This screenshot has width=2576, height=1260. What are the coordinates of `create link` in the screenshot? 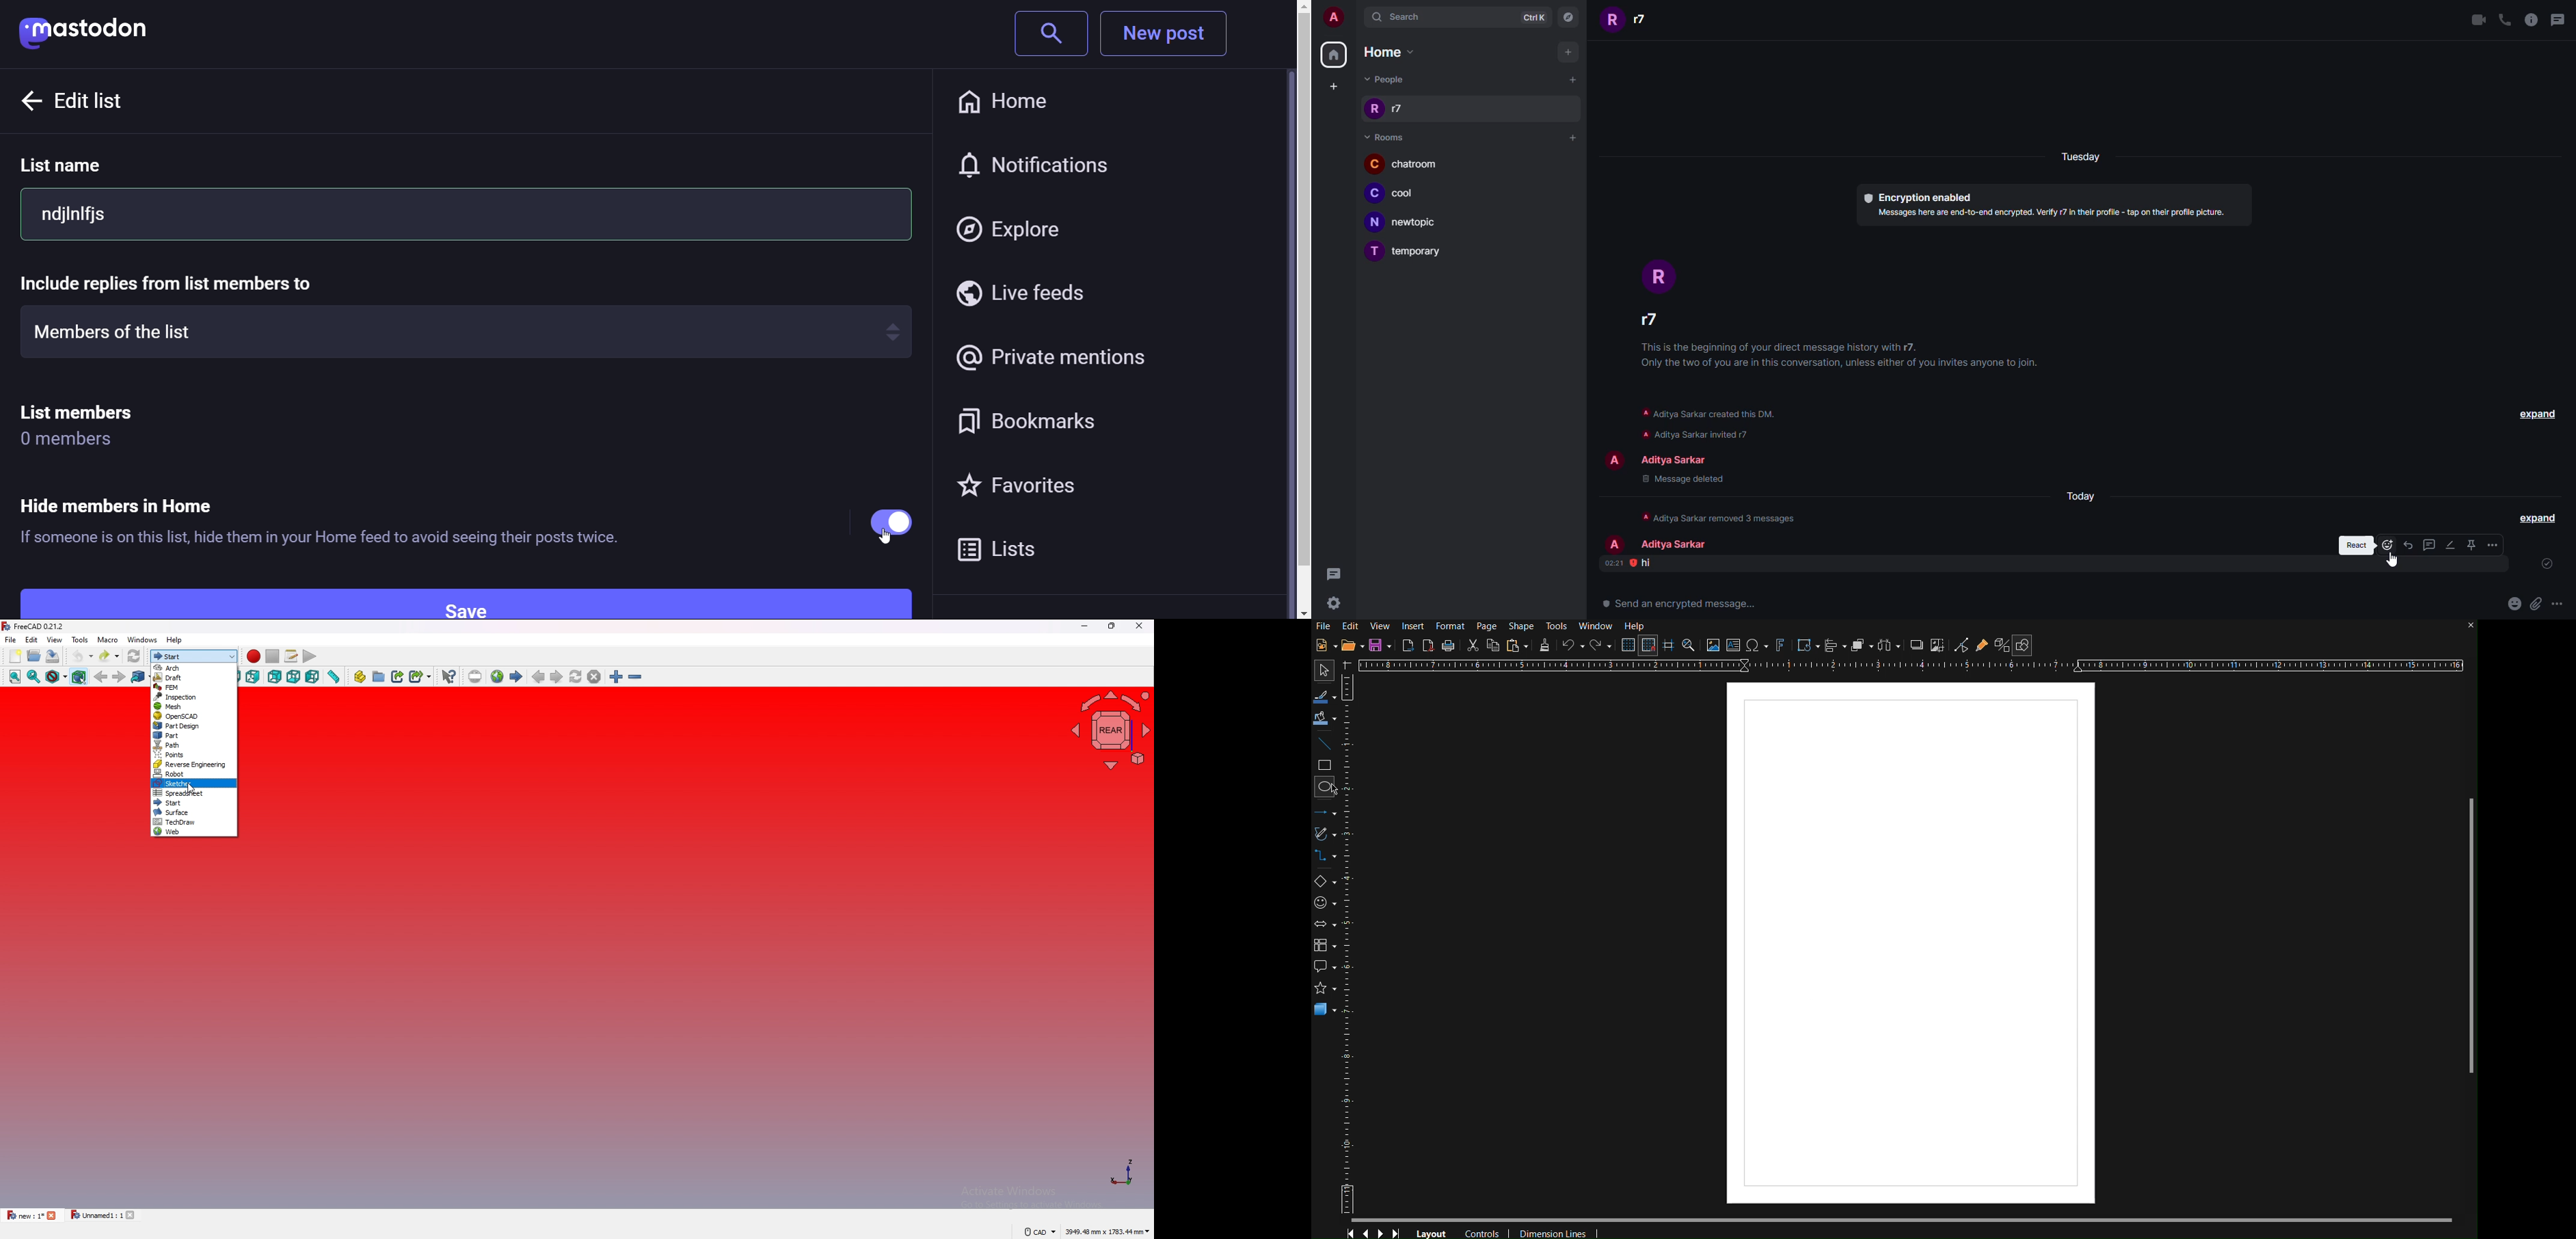 It's located at (399, 676).